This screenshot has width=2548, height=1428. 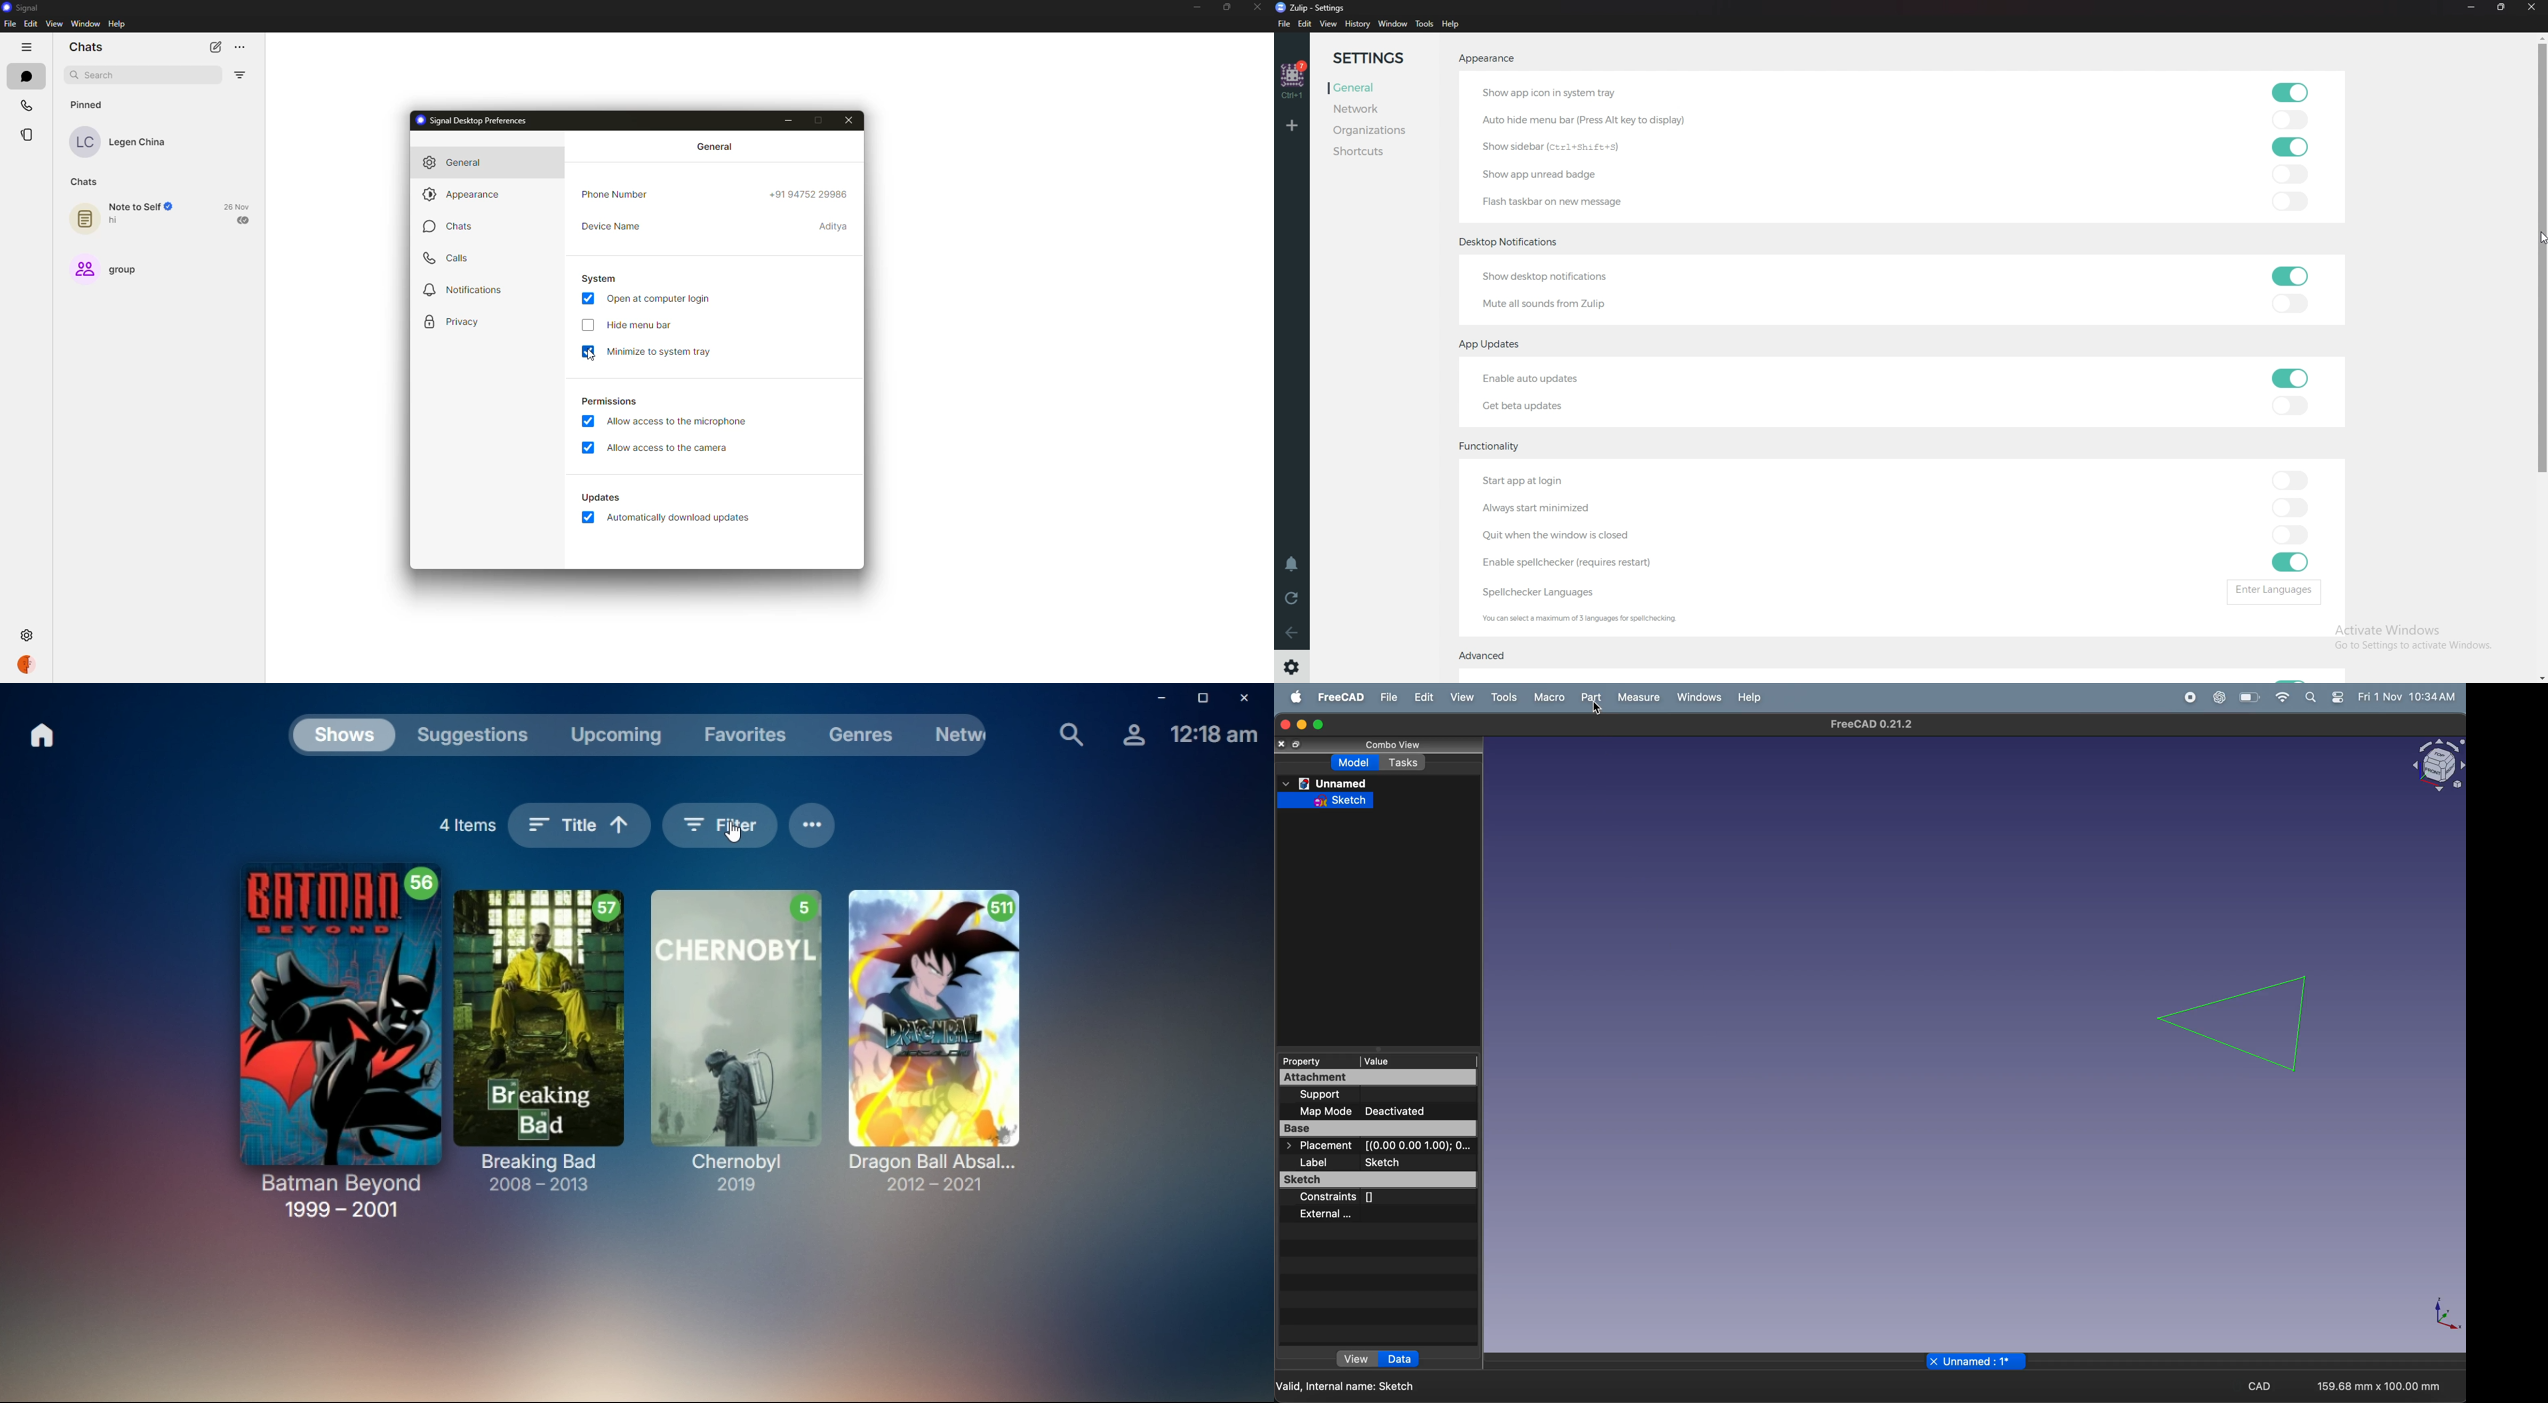 What do you see at coordinates (2291, 480) in the screenshot?
I see `toggle` at bounding box center [2291, 480].